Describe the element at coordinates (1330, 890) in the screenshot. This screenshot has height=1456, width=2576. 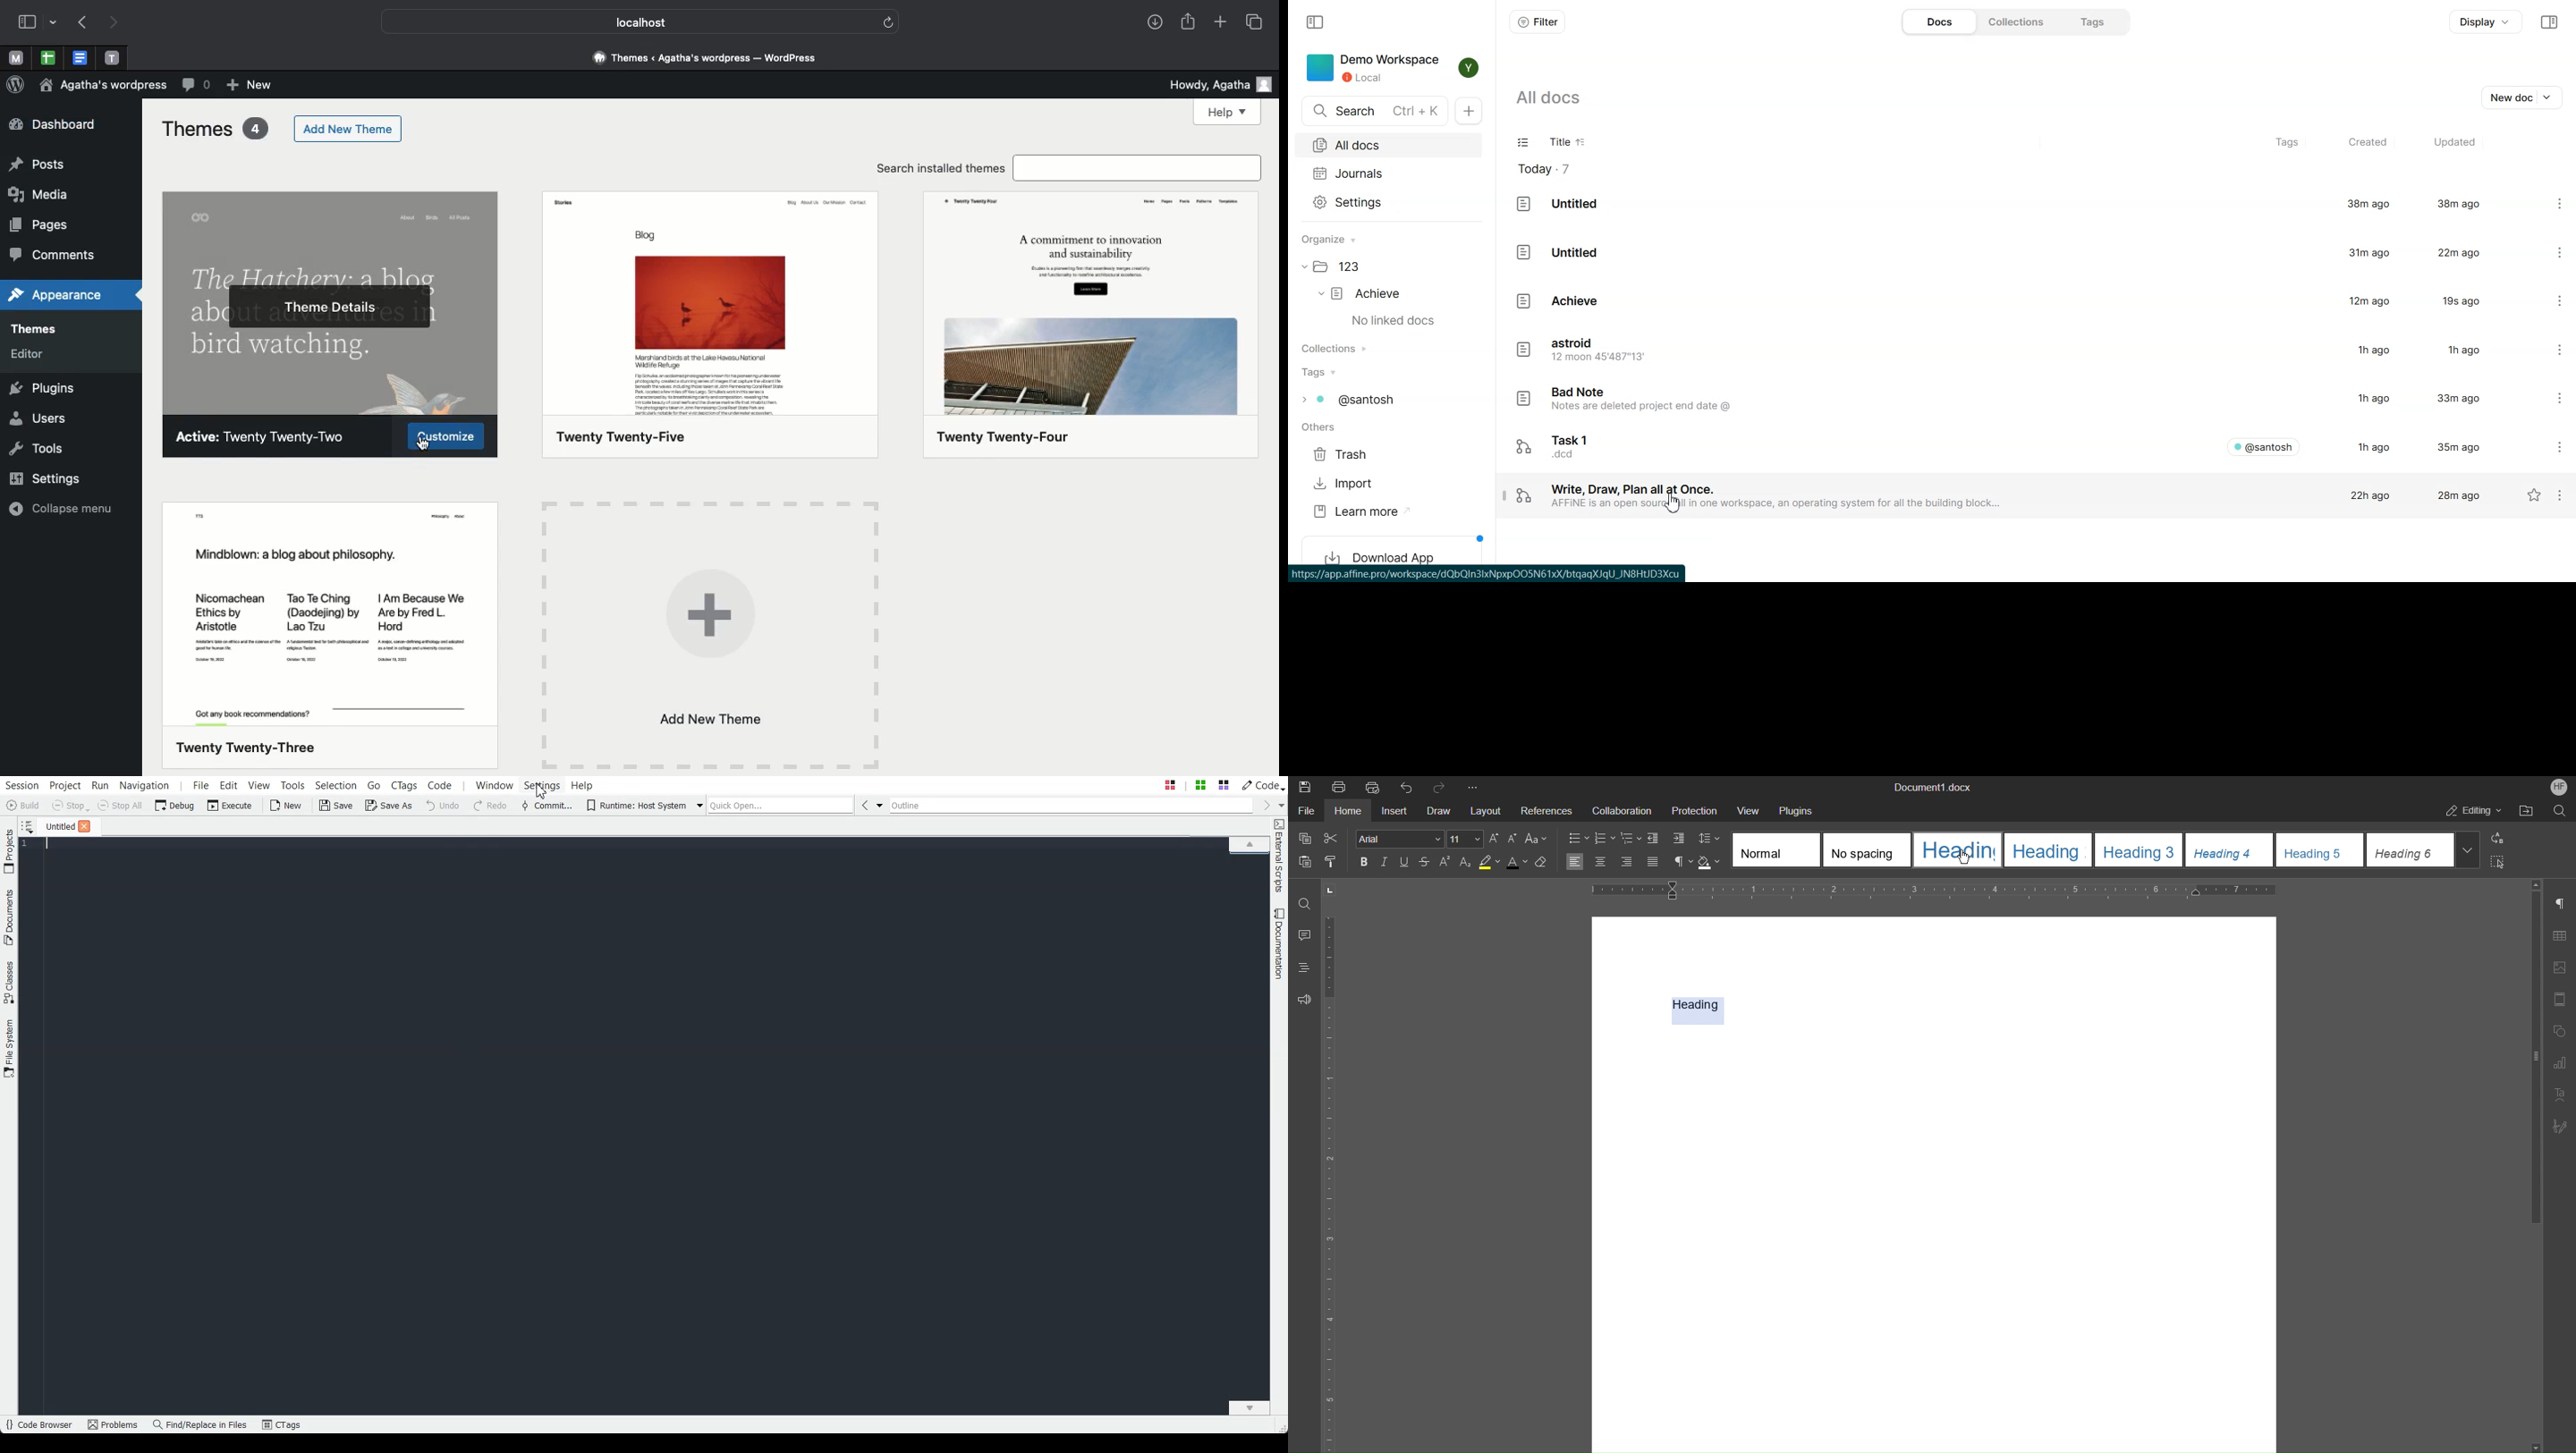
I see `Tab stop` at that location.